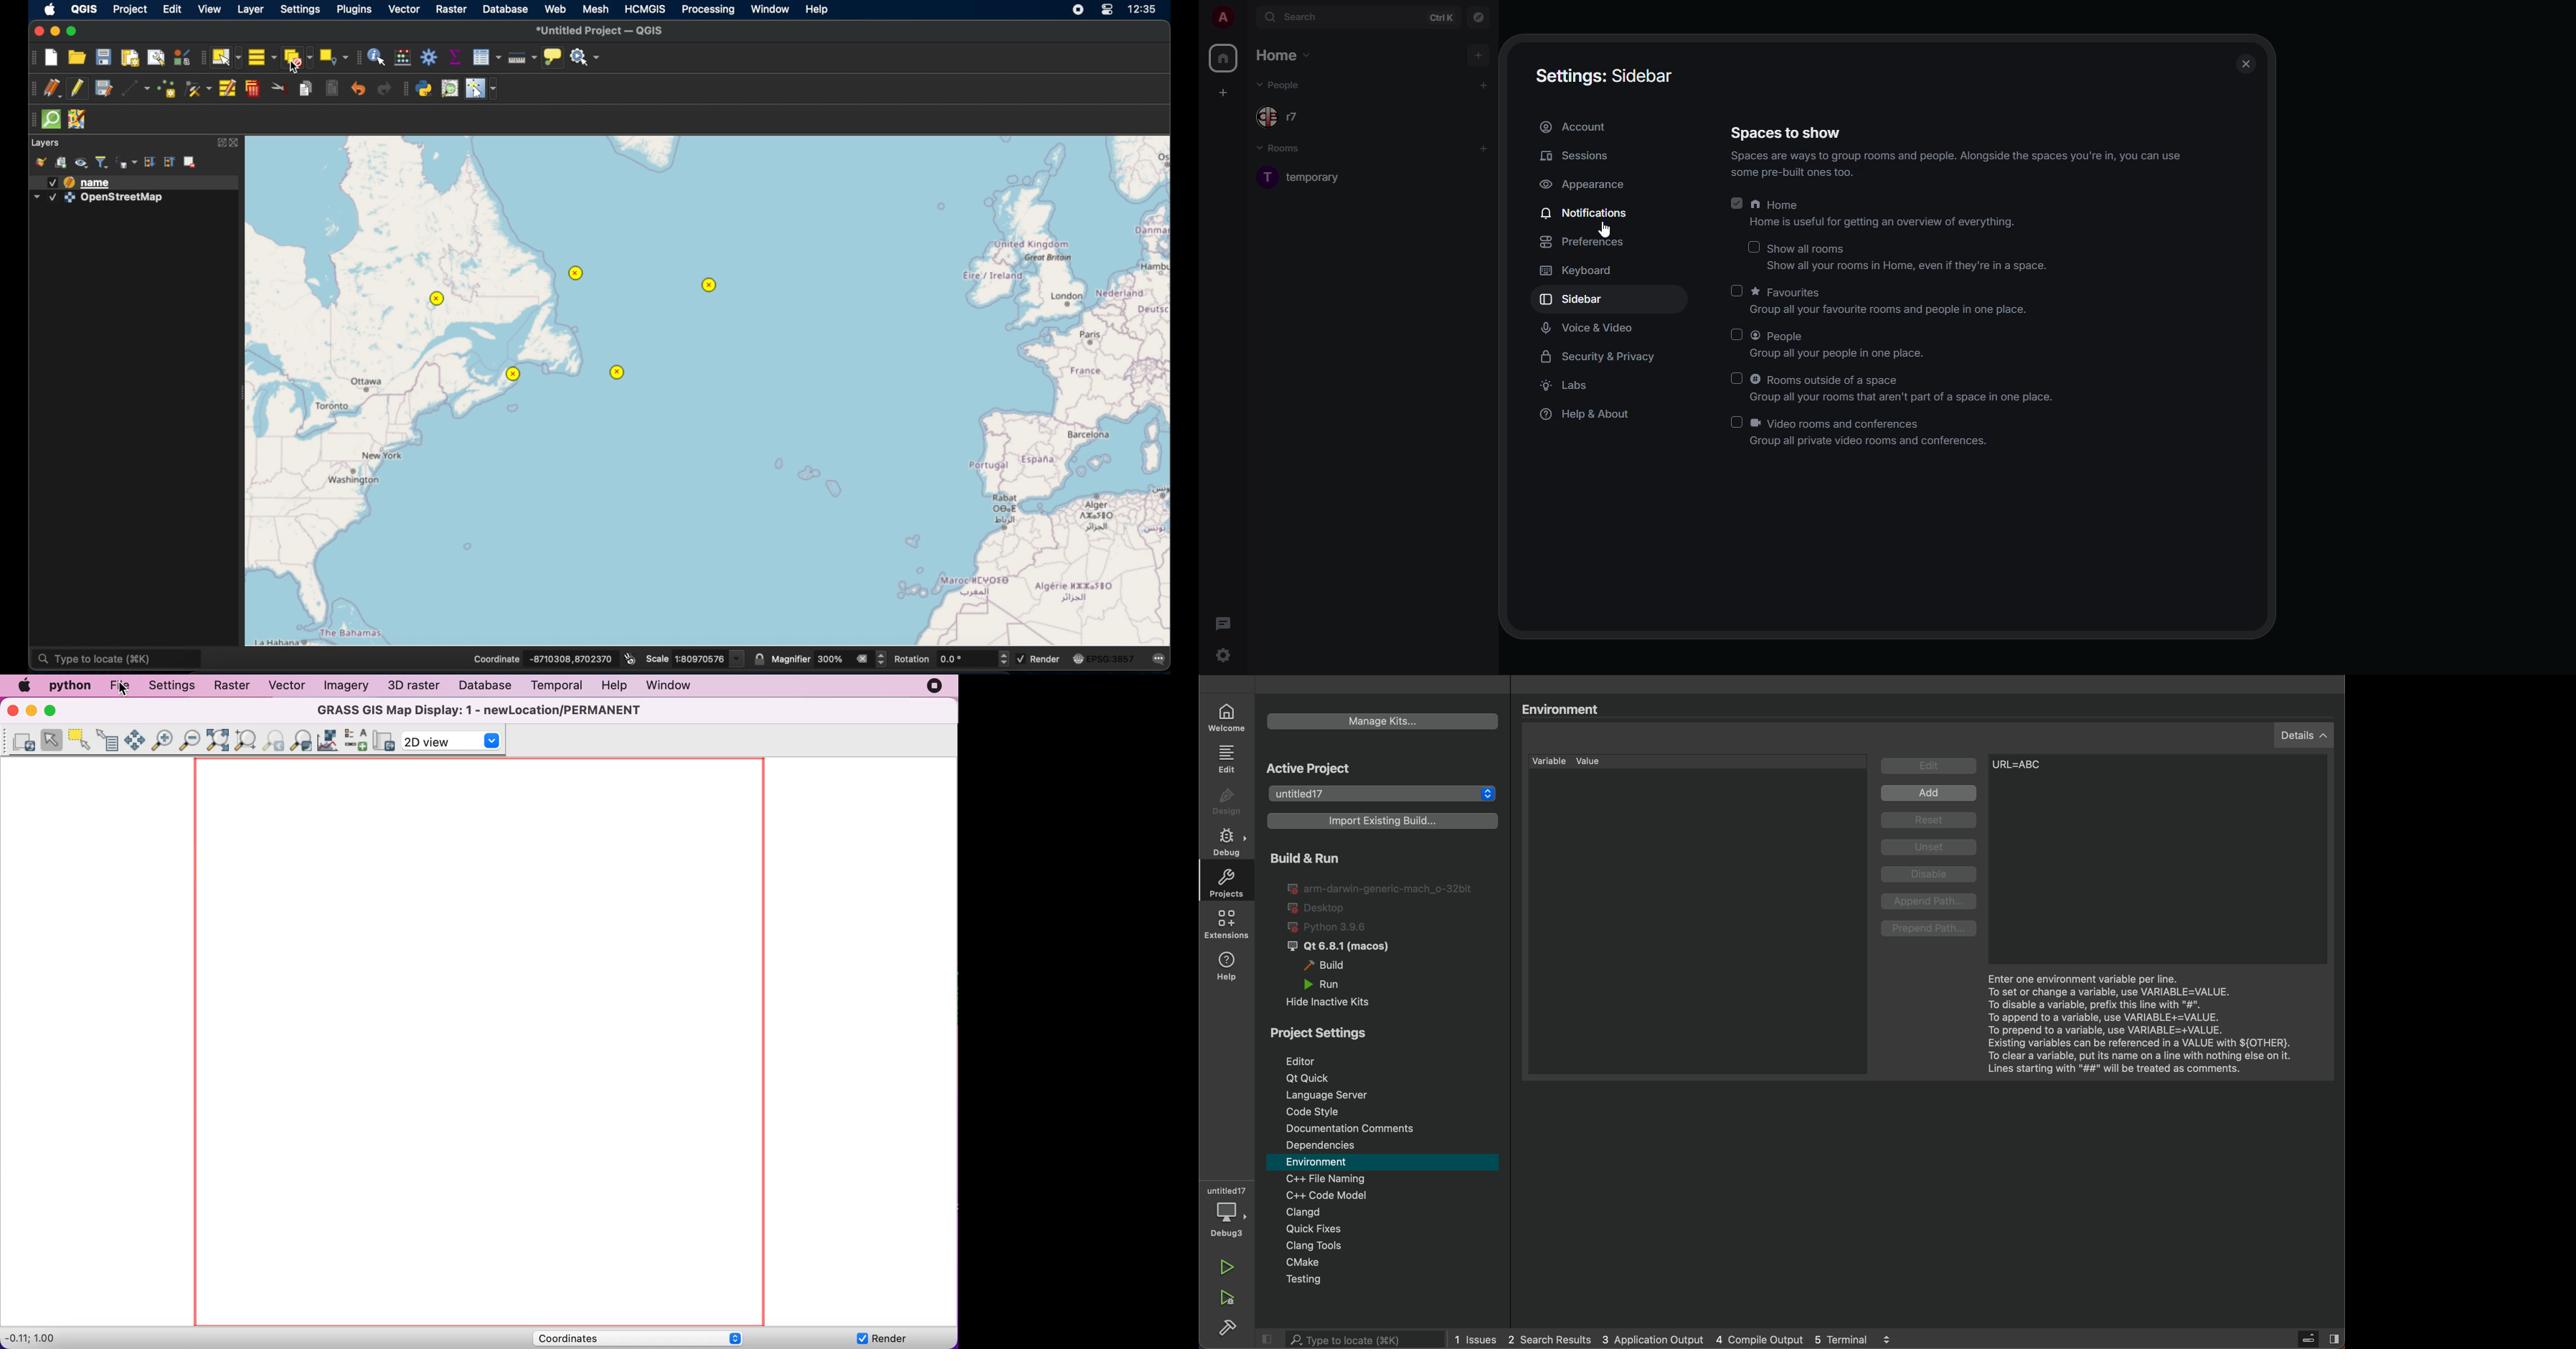 This screenshot has height=1372, width=2576. What do you see at coordinates (863, 660) in the screenshot?
I see `clear value of magnifier` at bounding box center [863, 660].